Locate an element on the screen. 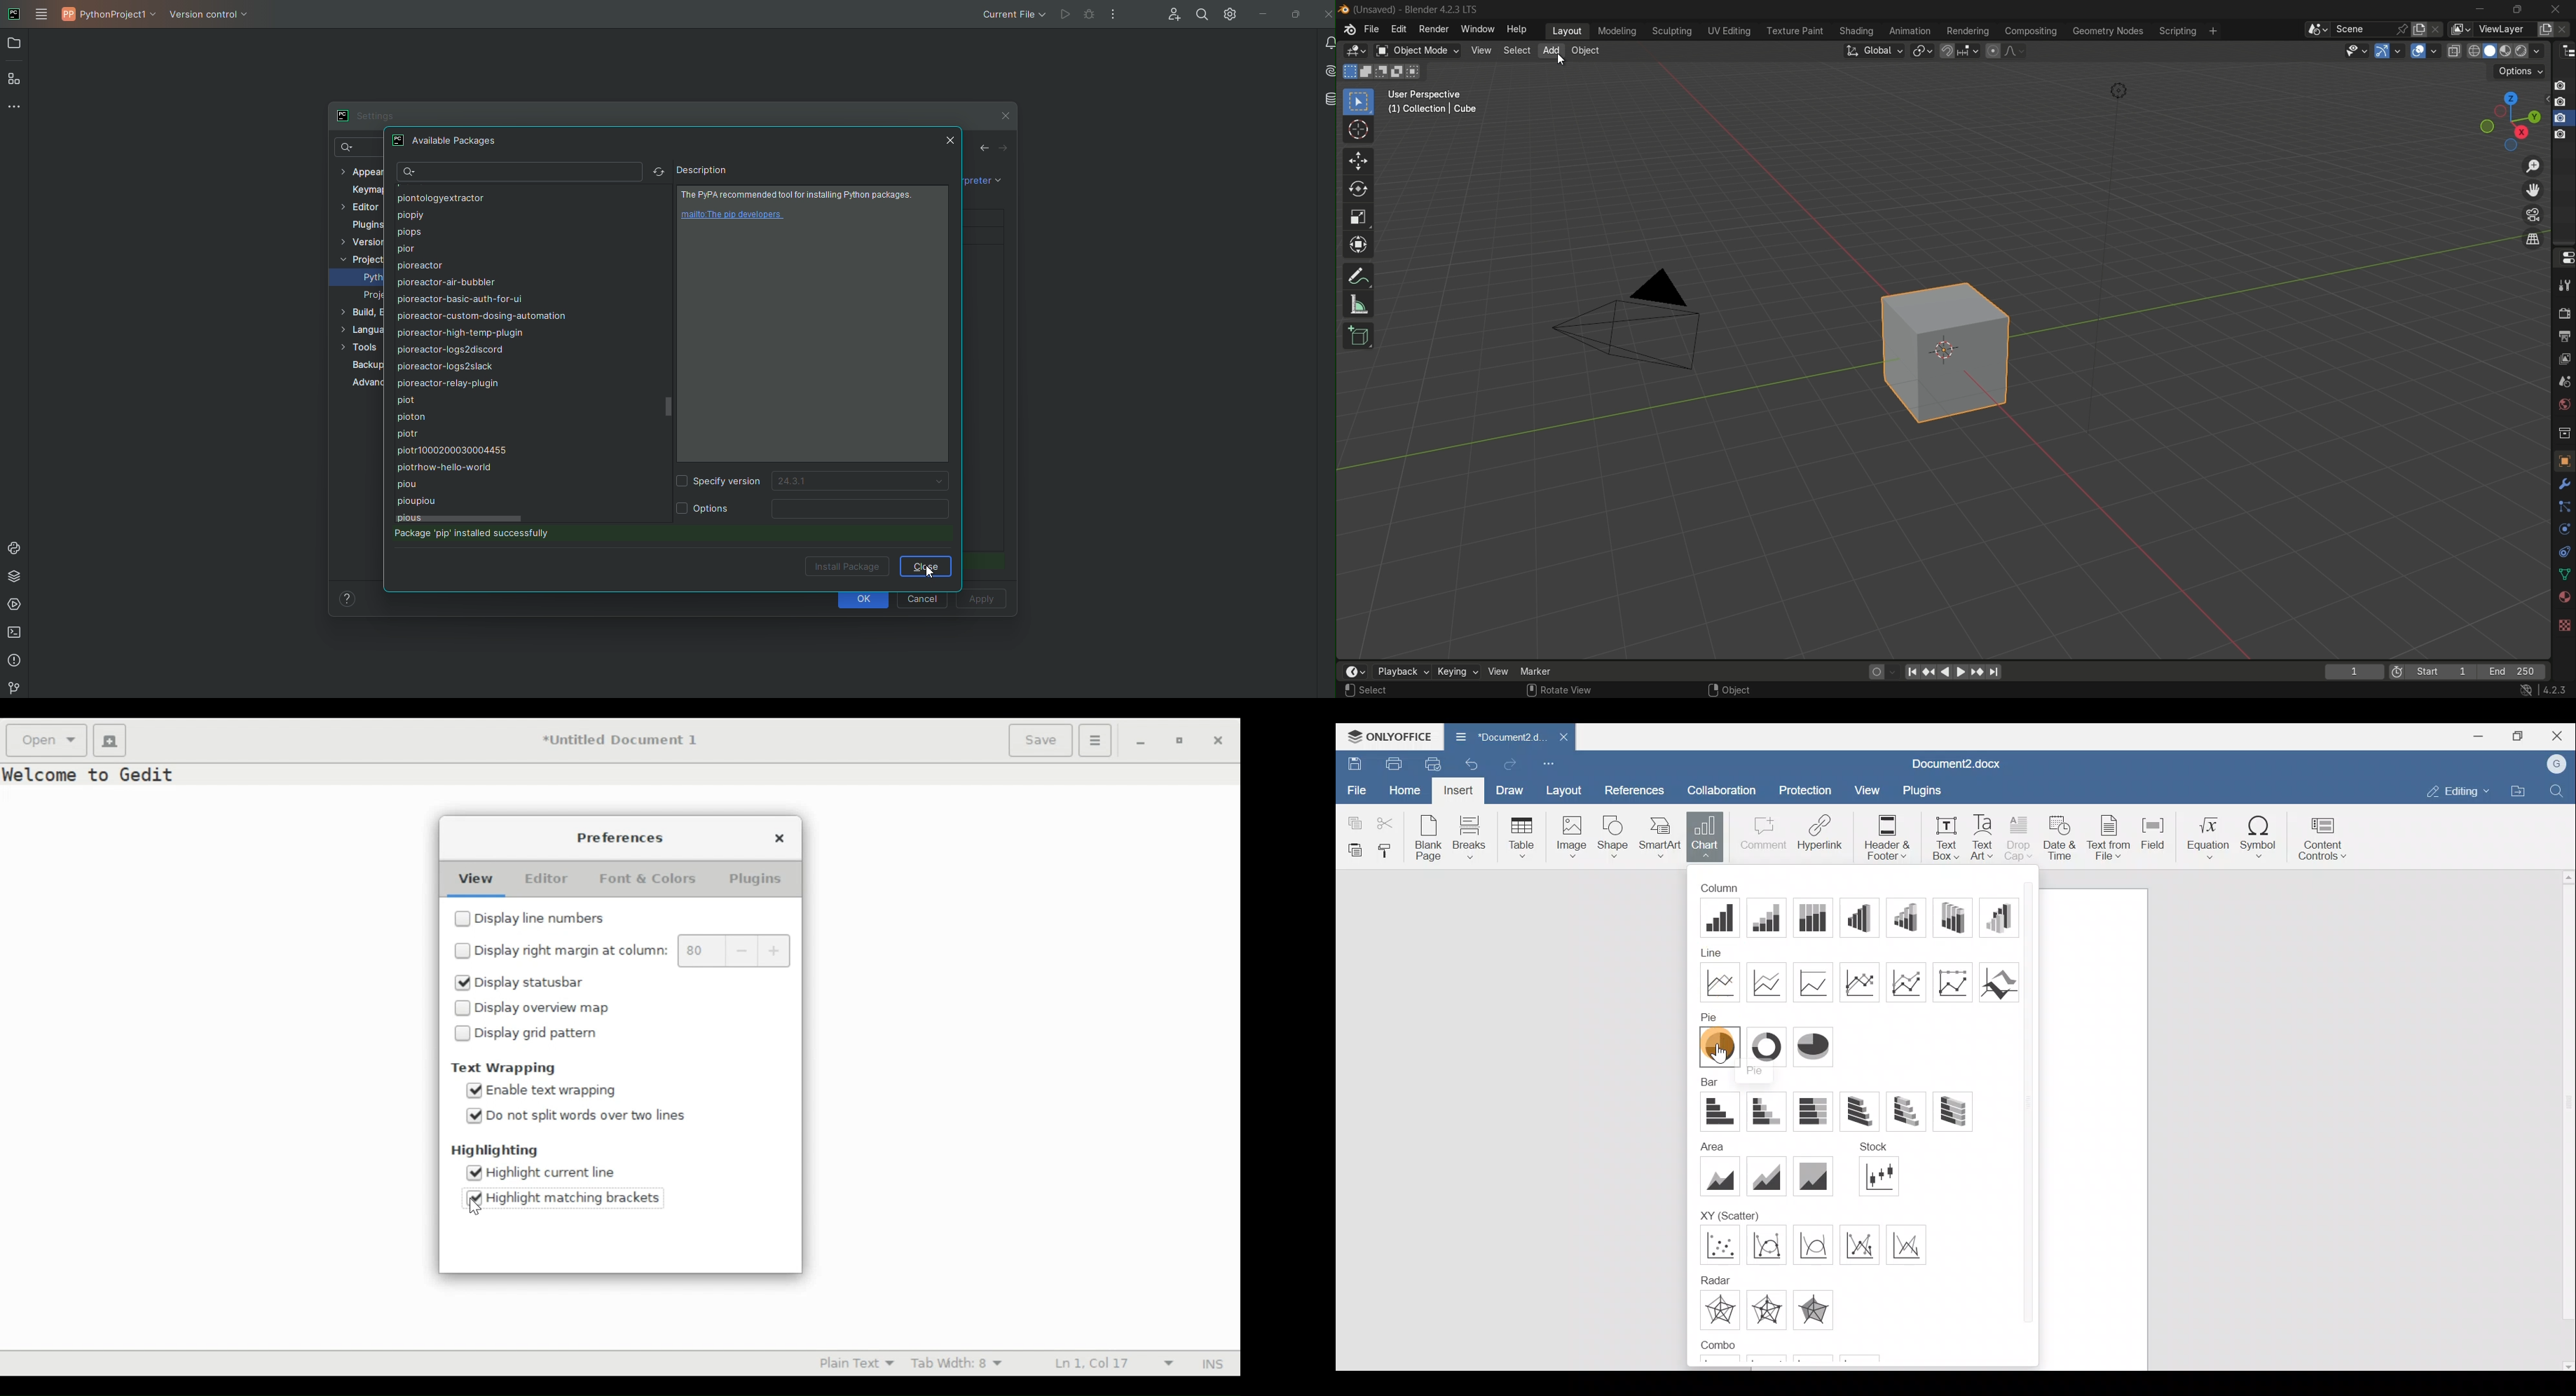 The width and height of the screenshot is (2576, 1400). 3-D stacked column is located at coordinates (1905, 915).